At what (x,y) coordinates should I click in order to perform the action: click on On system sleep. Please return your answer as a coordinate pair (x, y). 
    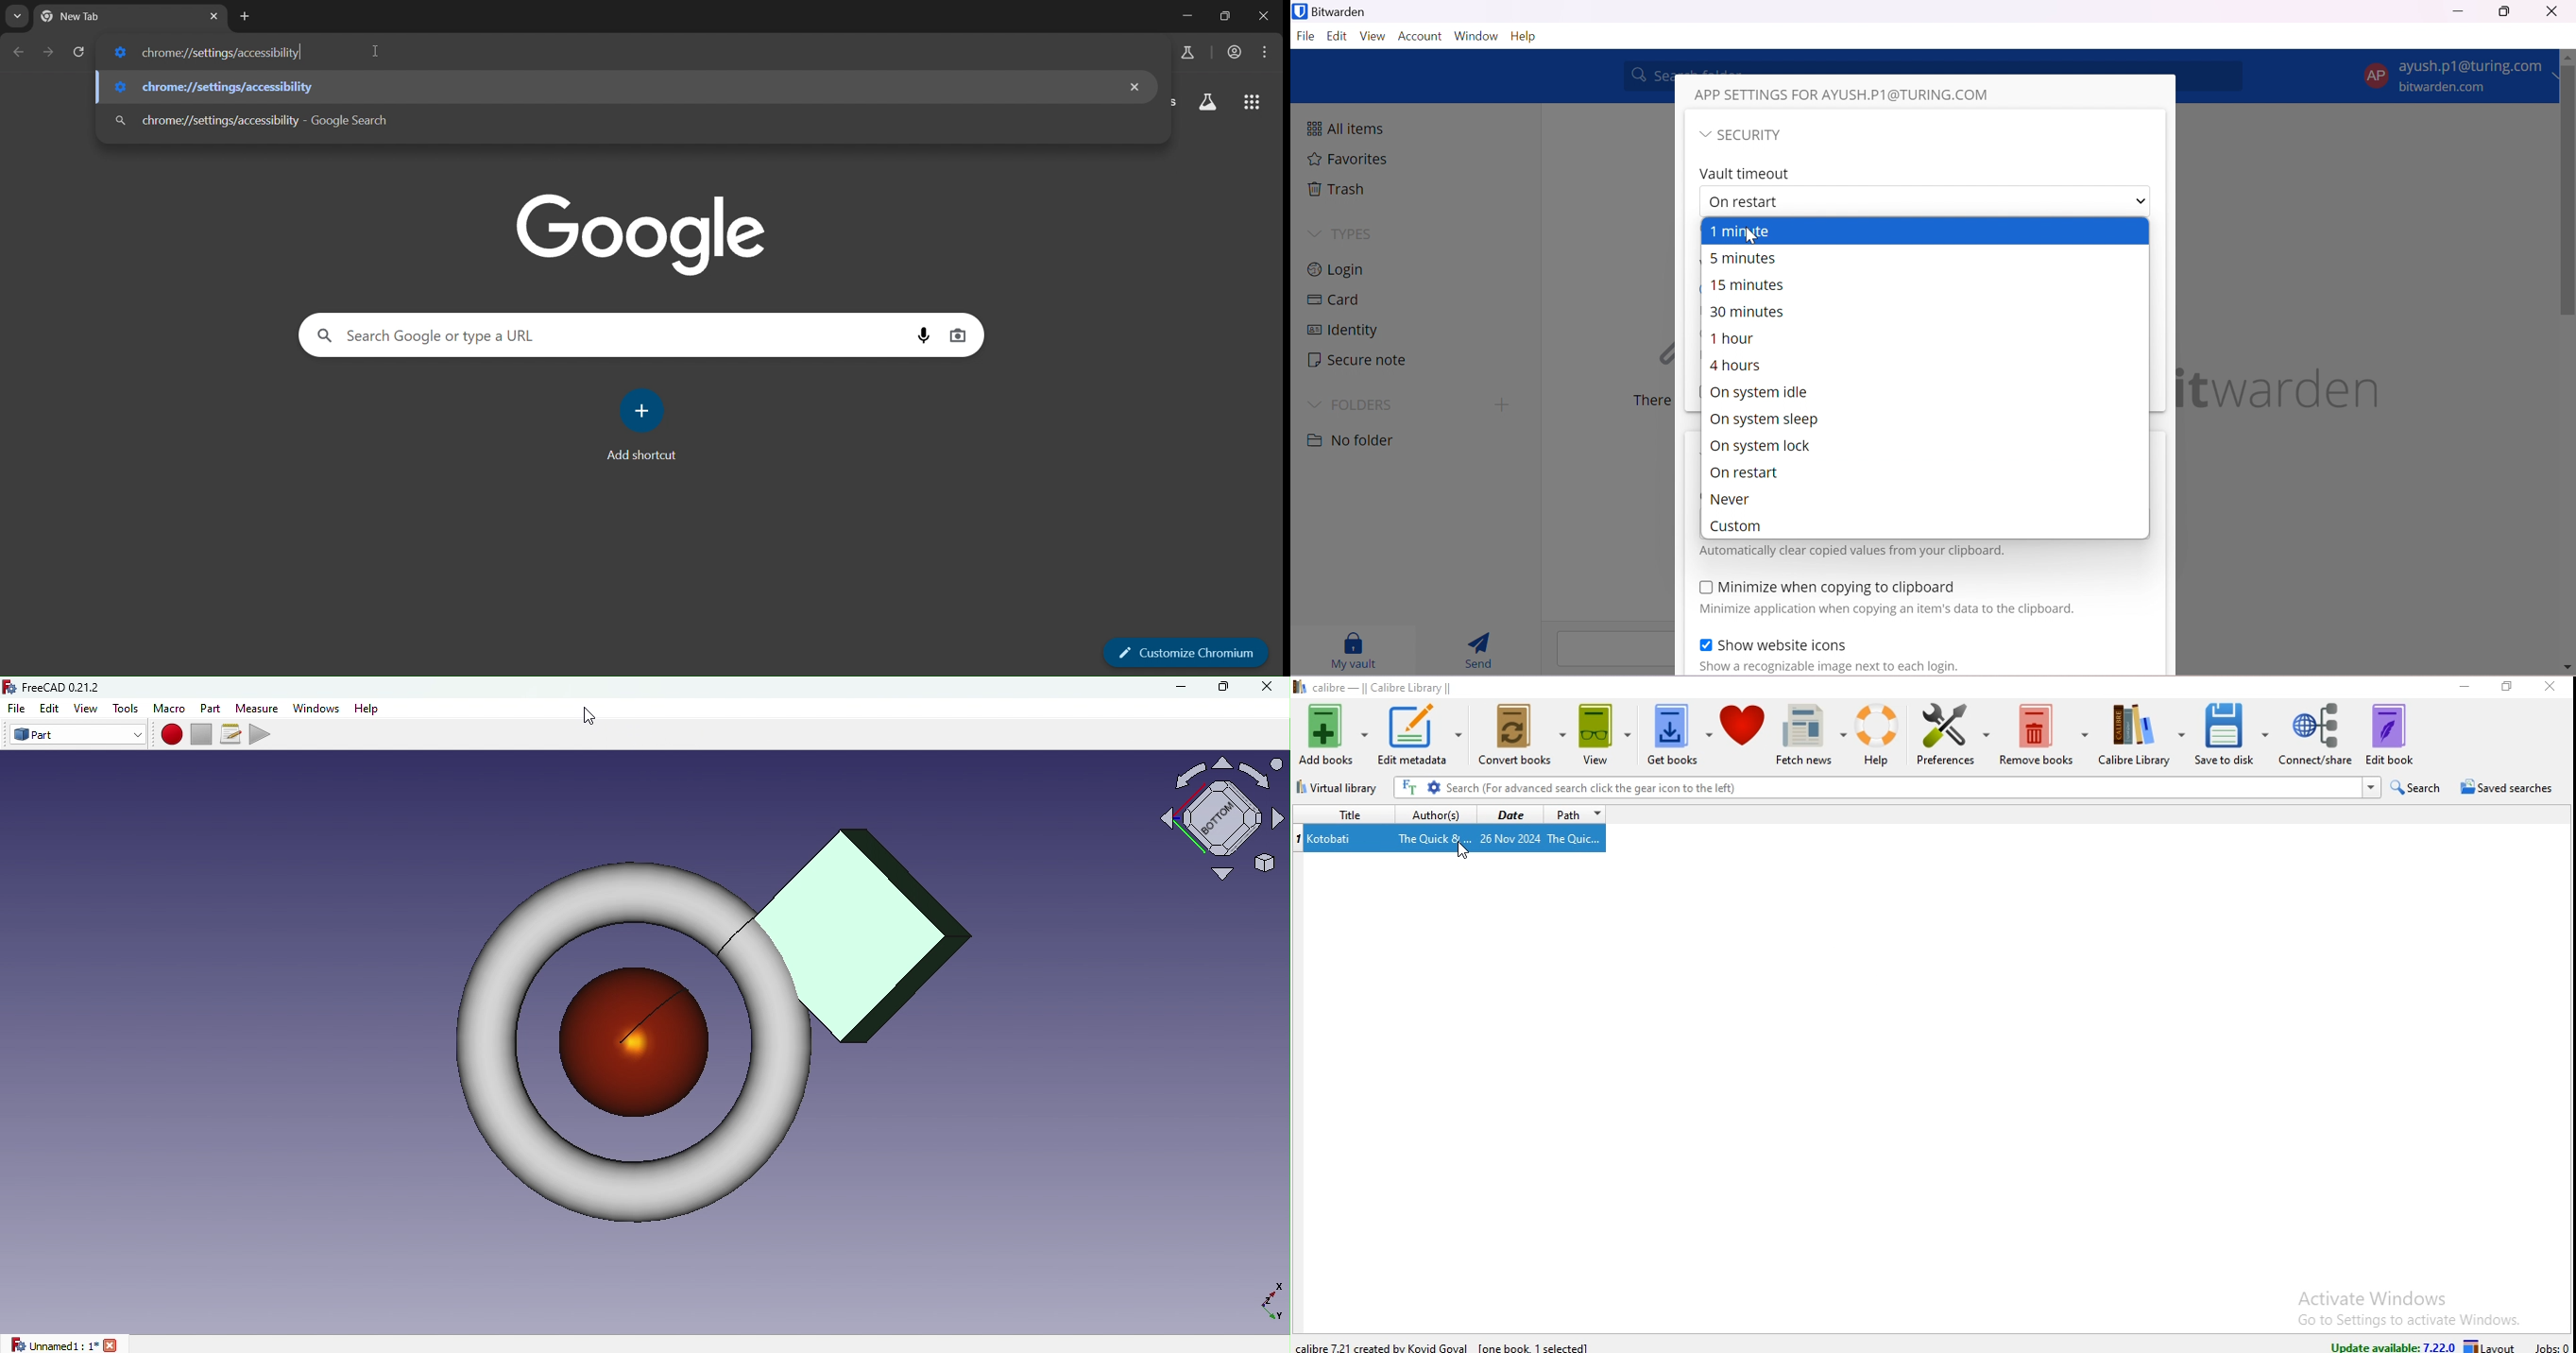
    Looking at the image, I should click on (1762, 421).